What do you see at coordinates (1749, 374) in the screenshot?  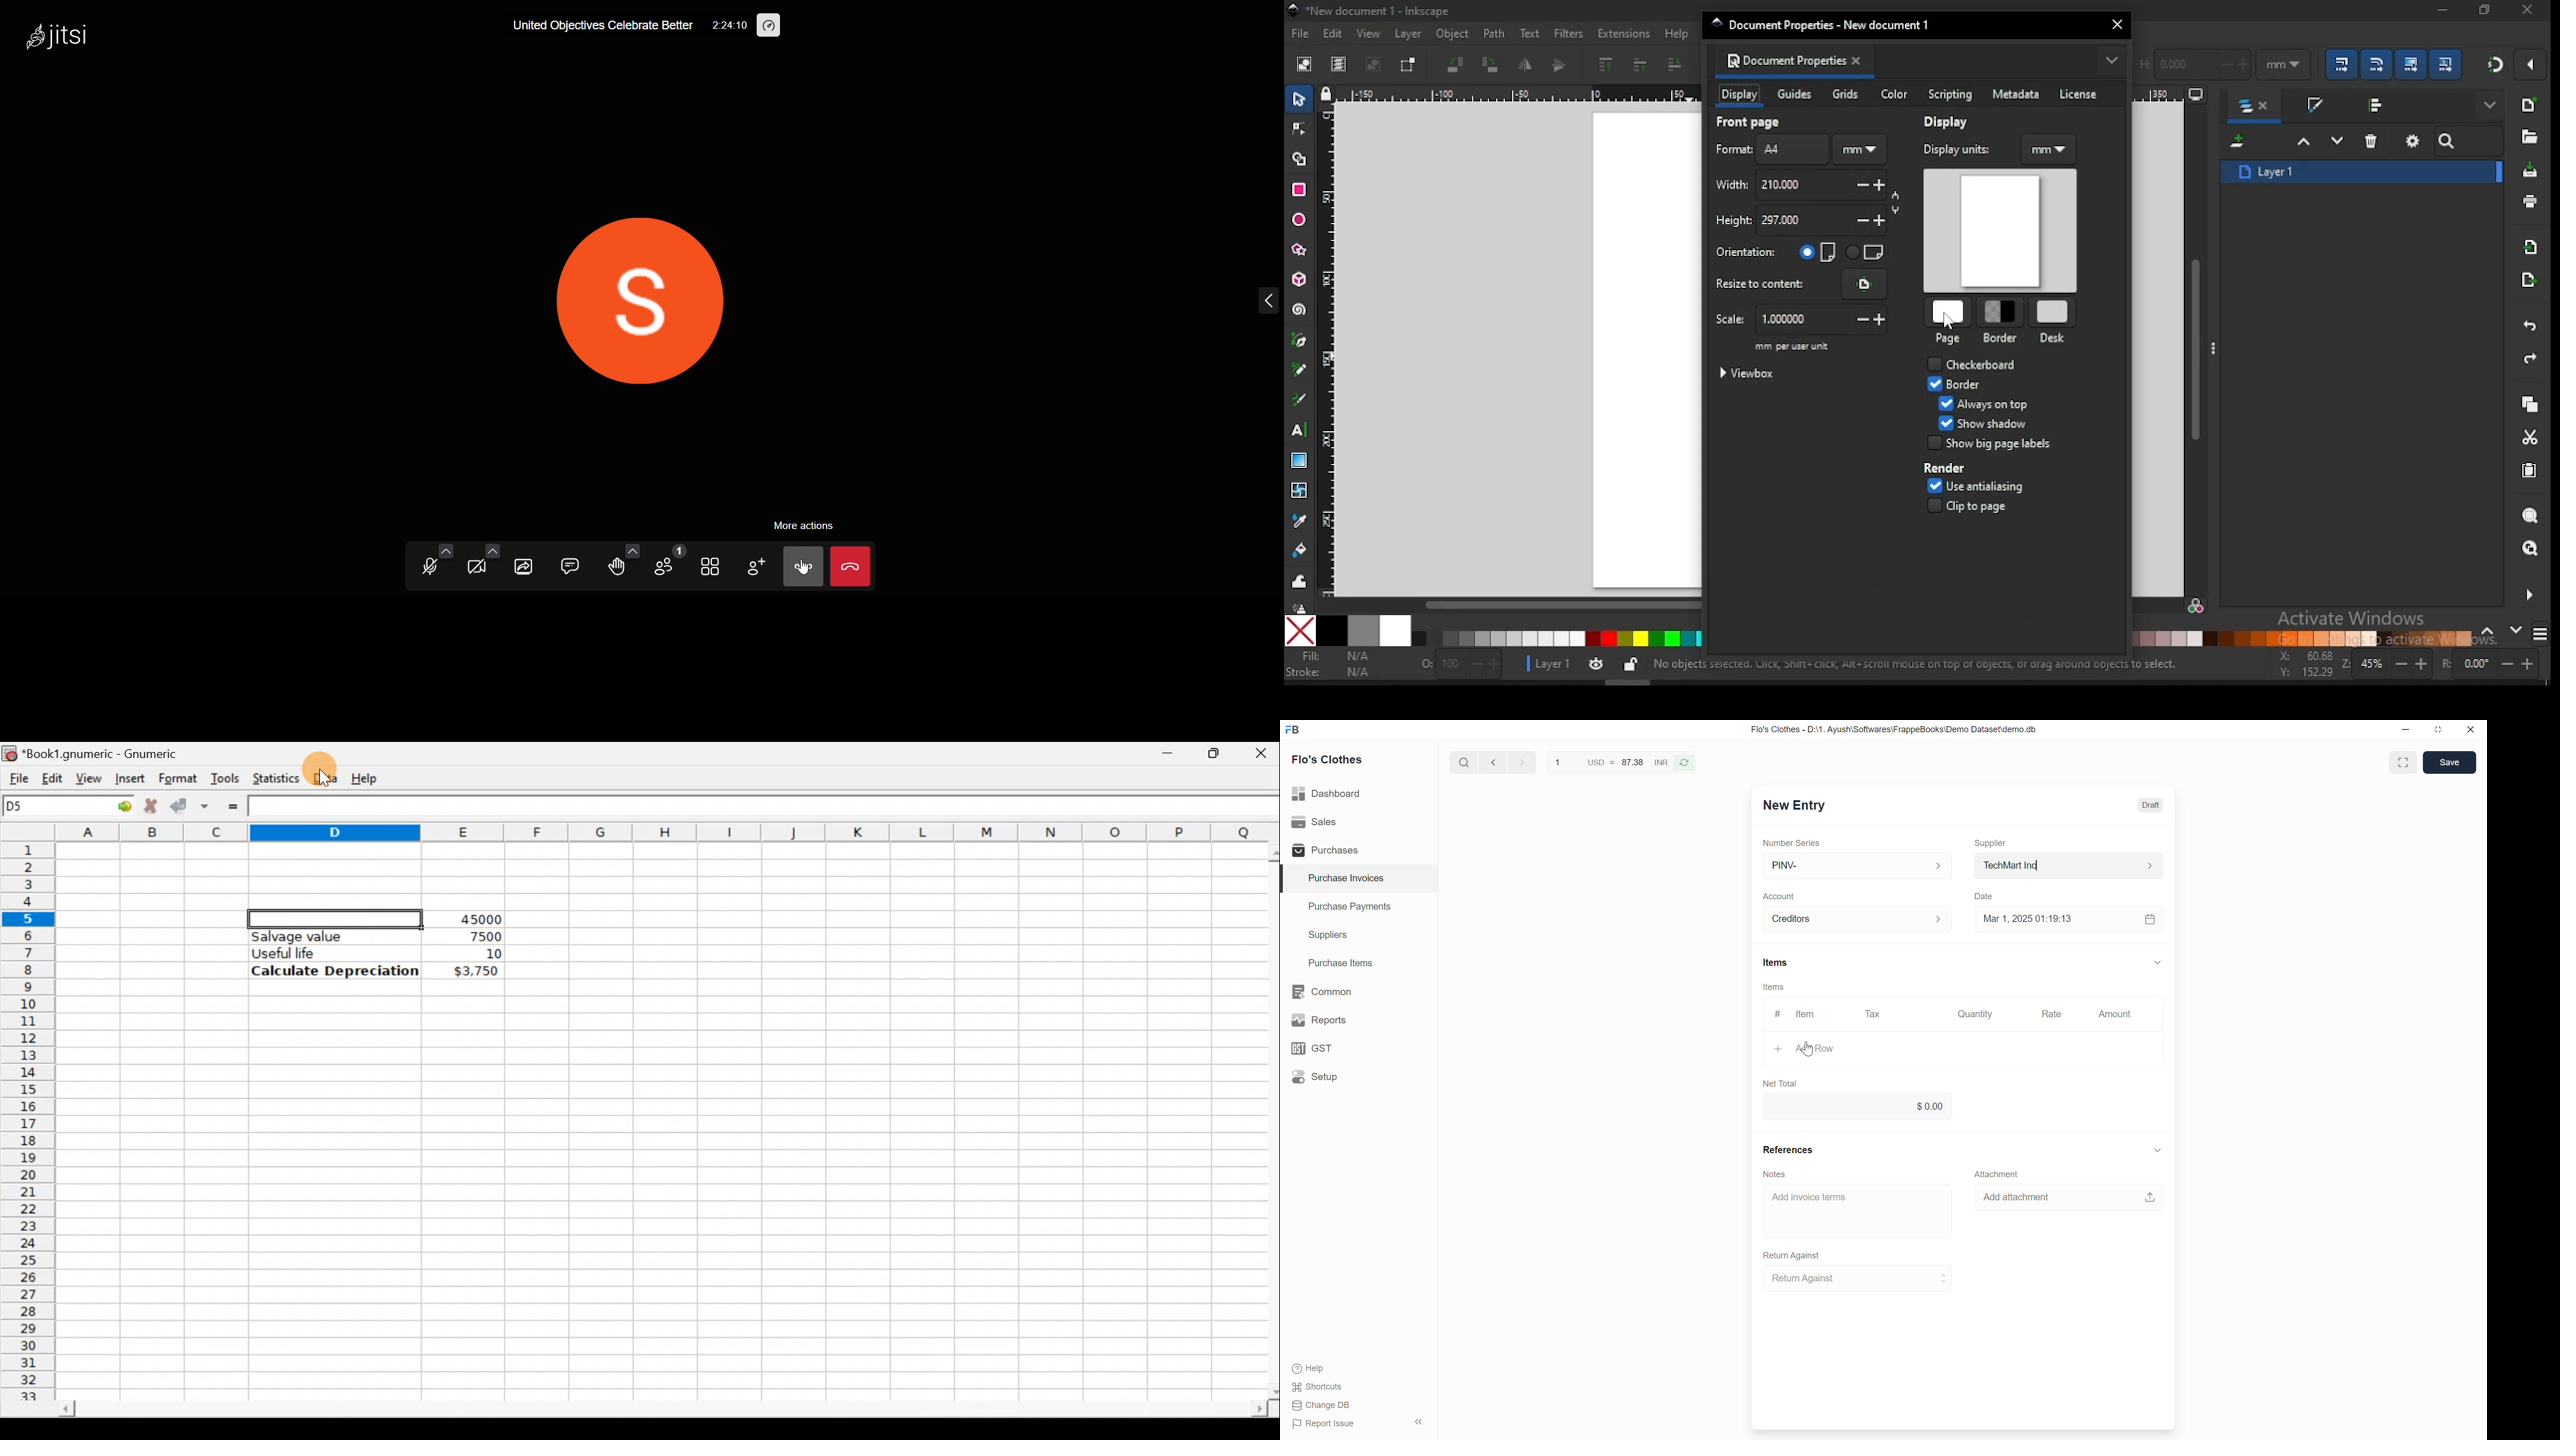 I see `viewbox` at bounding box center [1749, 374].